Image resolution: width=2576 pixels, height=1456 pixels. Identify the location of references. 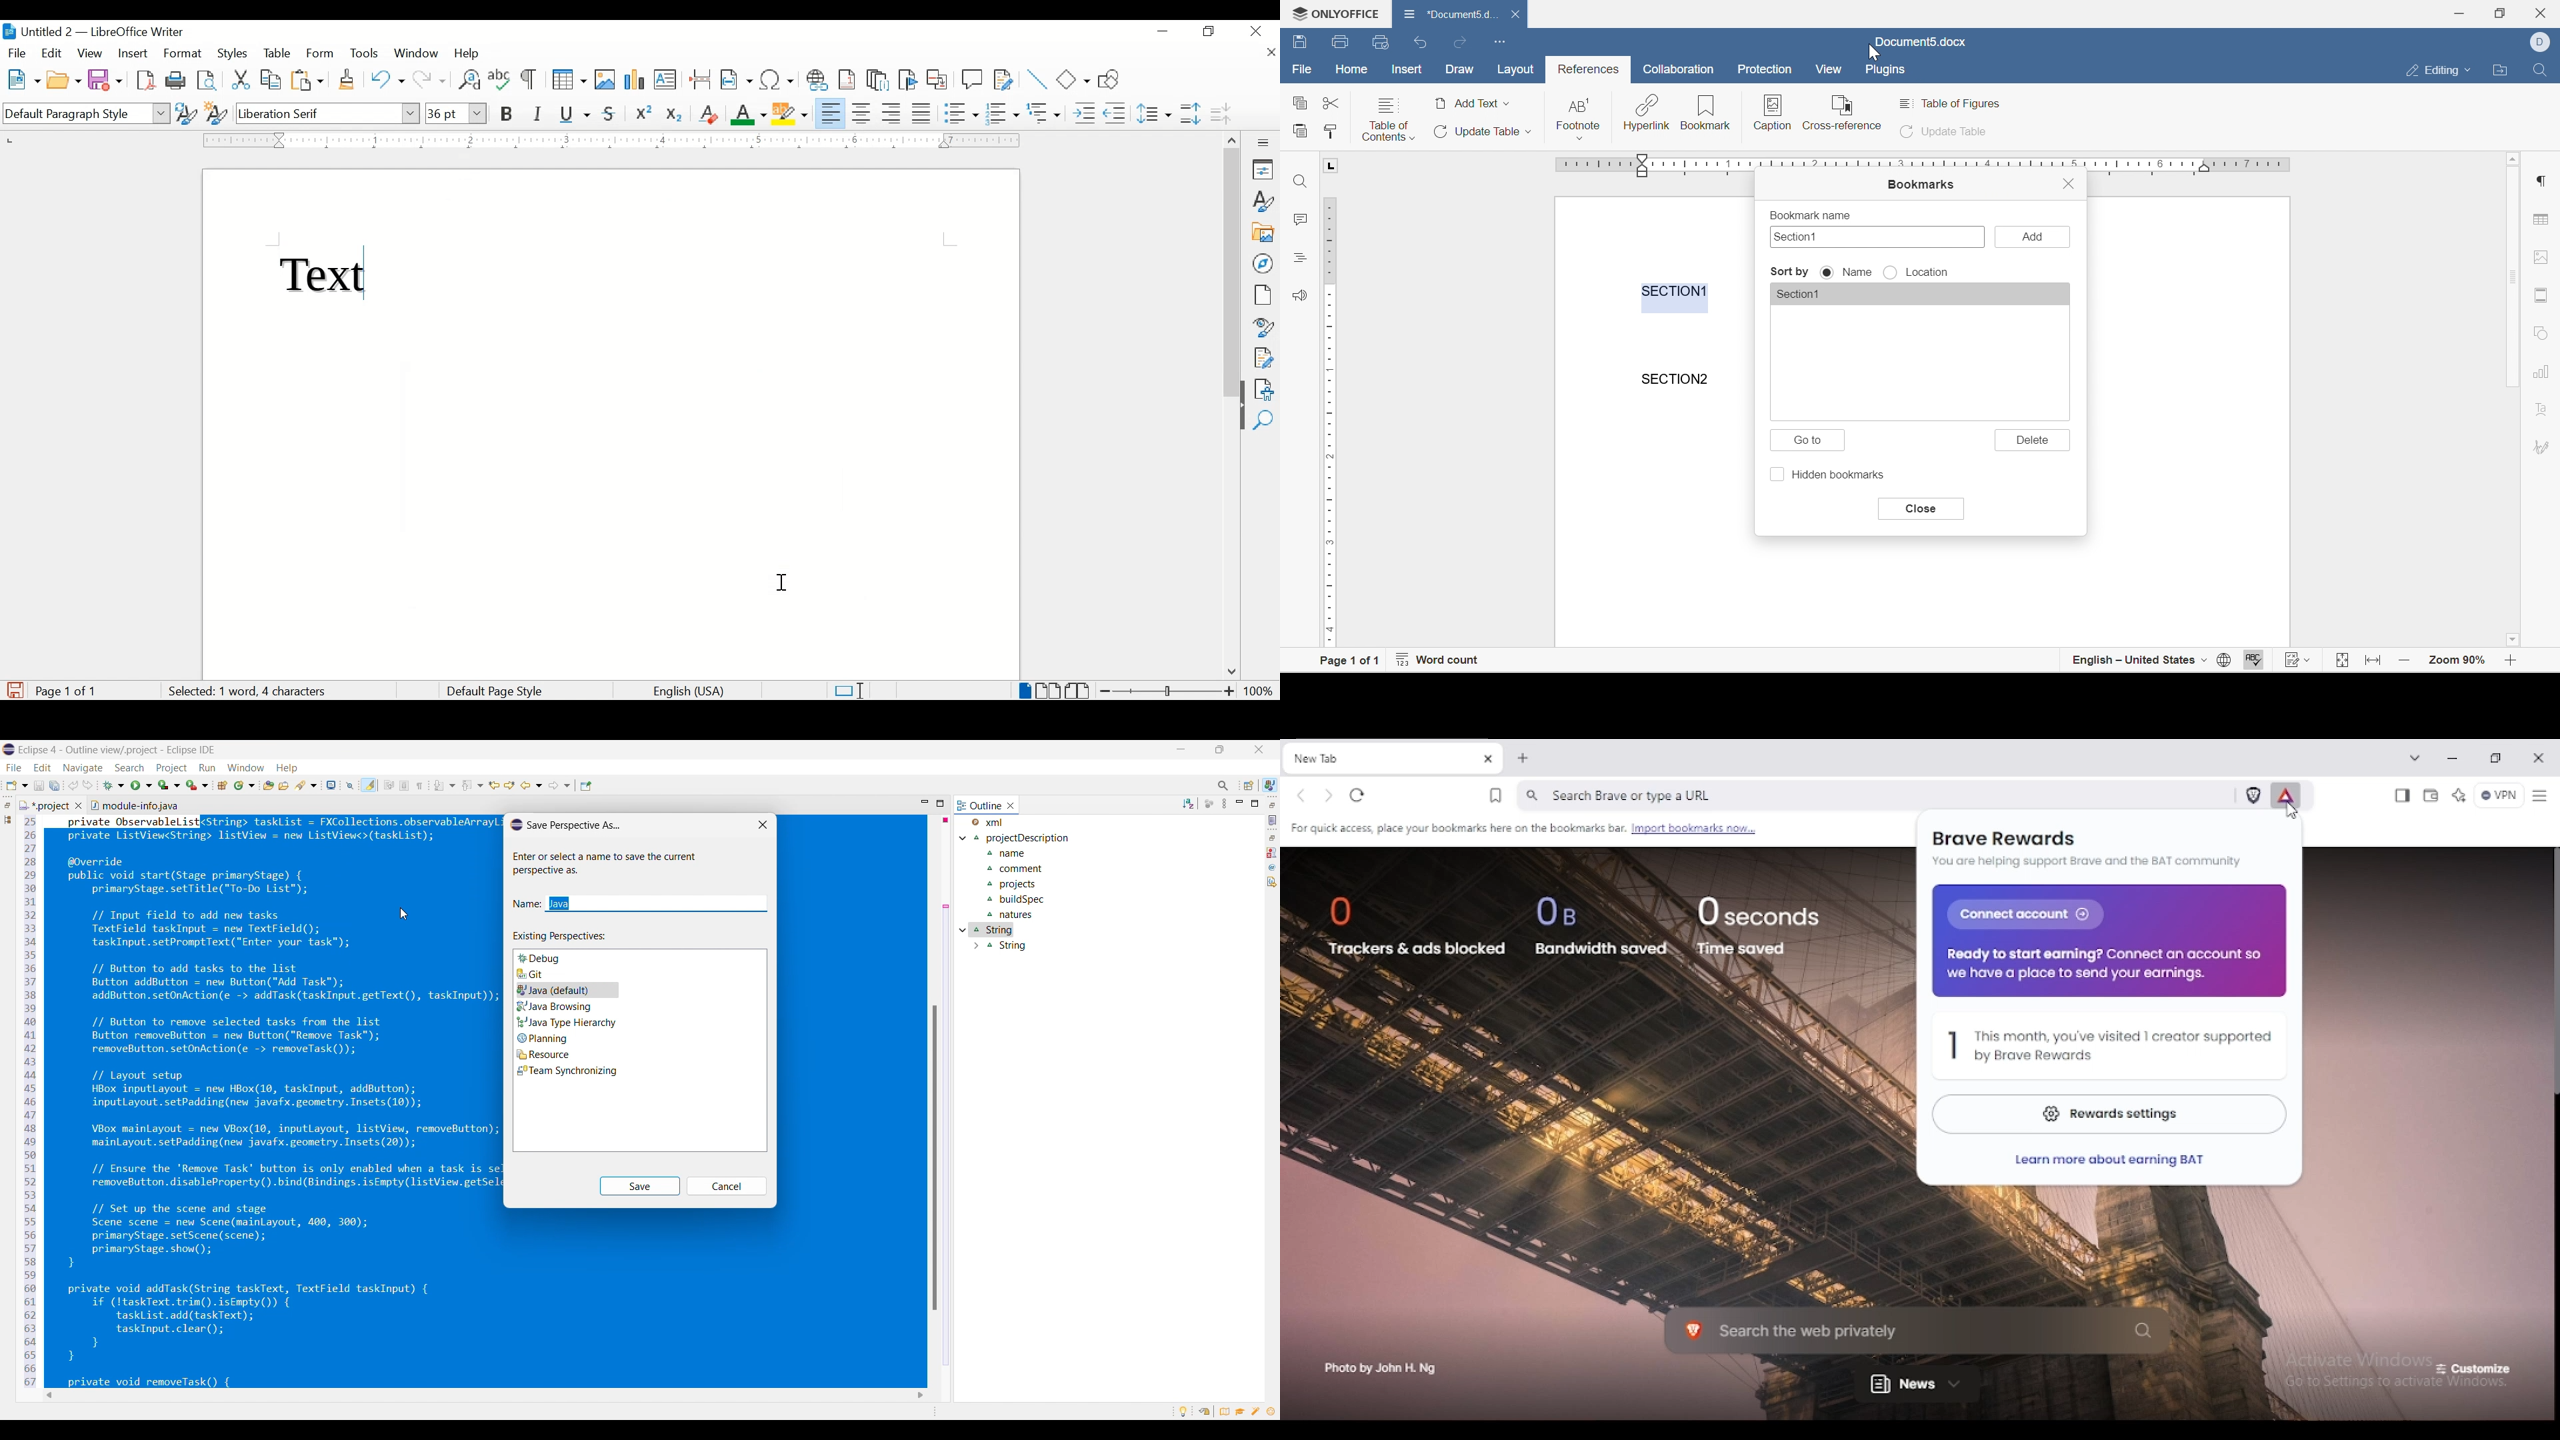
(1589, 69).